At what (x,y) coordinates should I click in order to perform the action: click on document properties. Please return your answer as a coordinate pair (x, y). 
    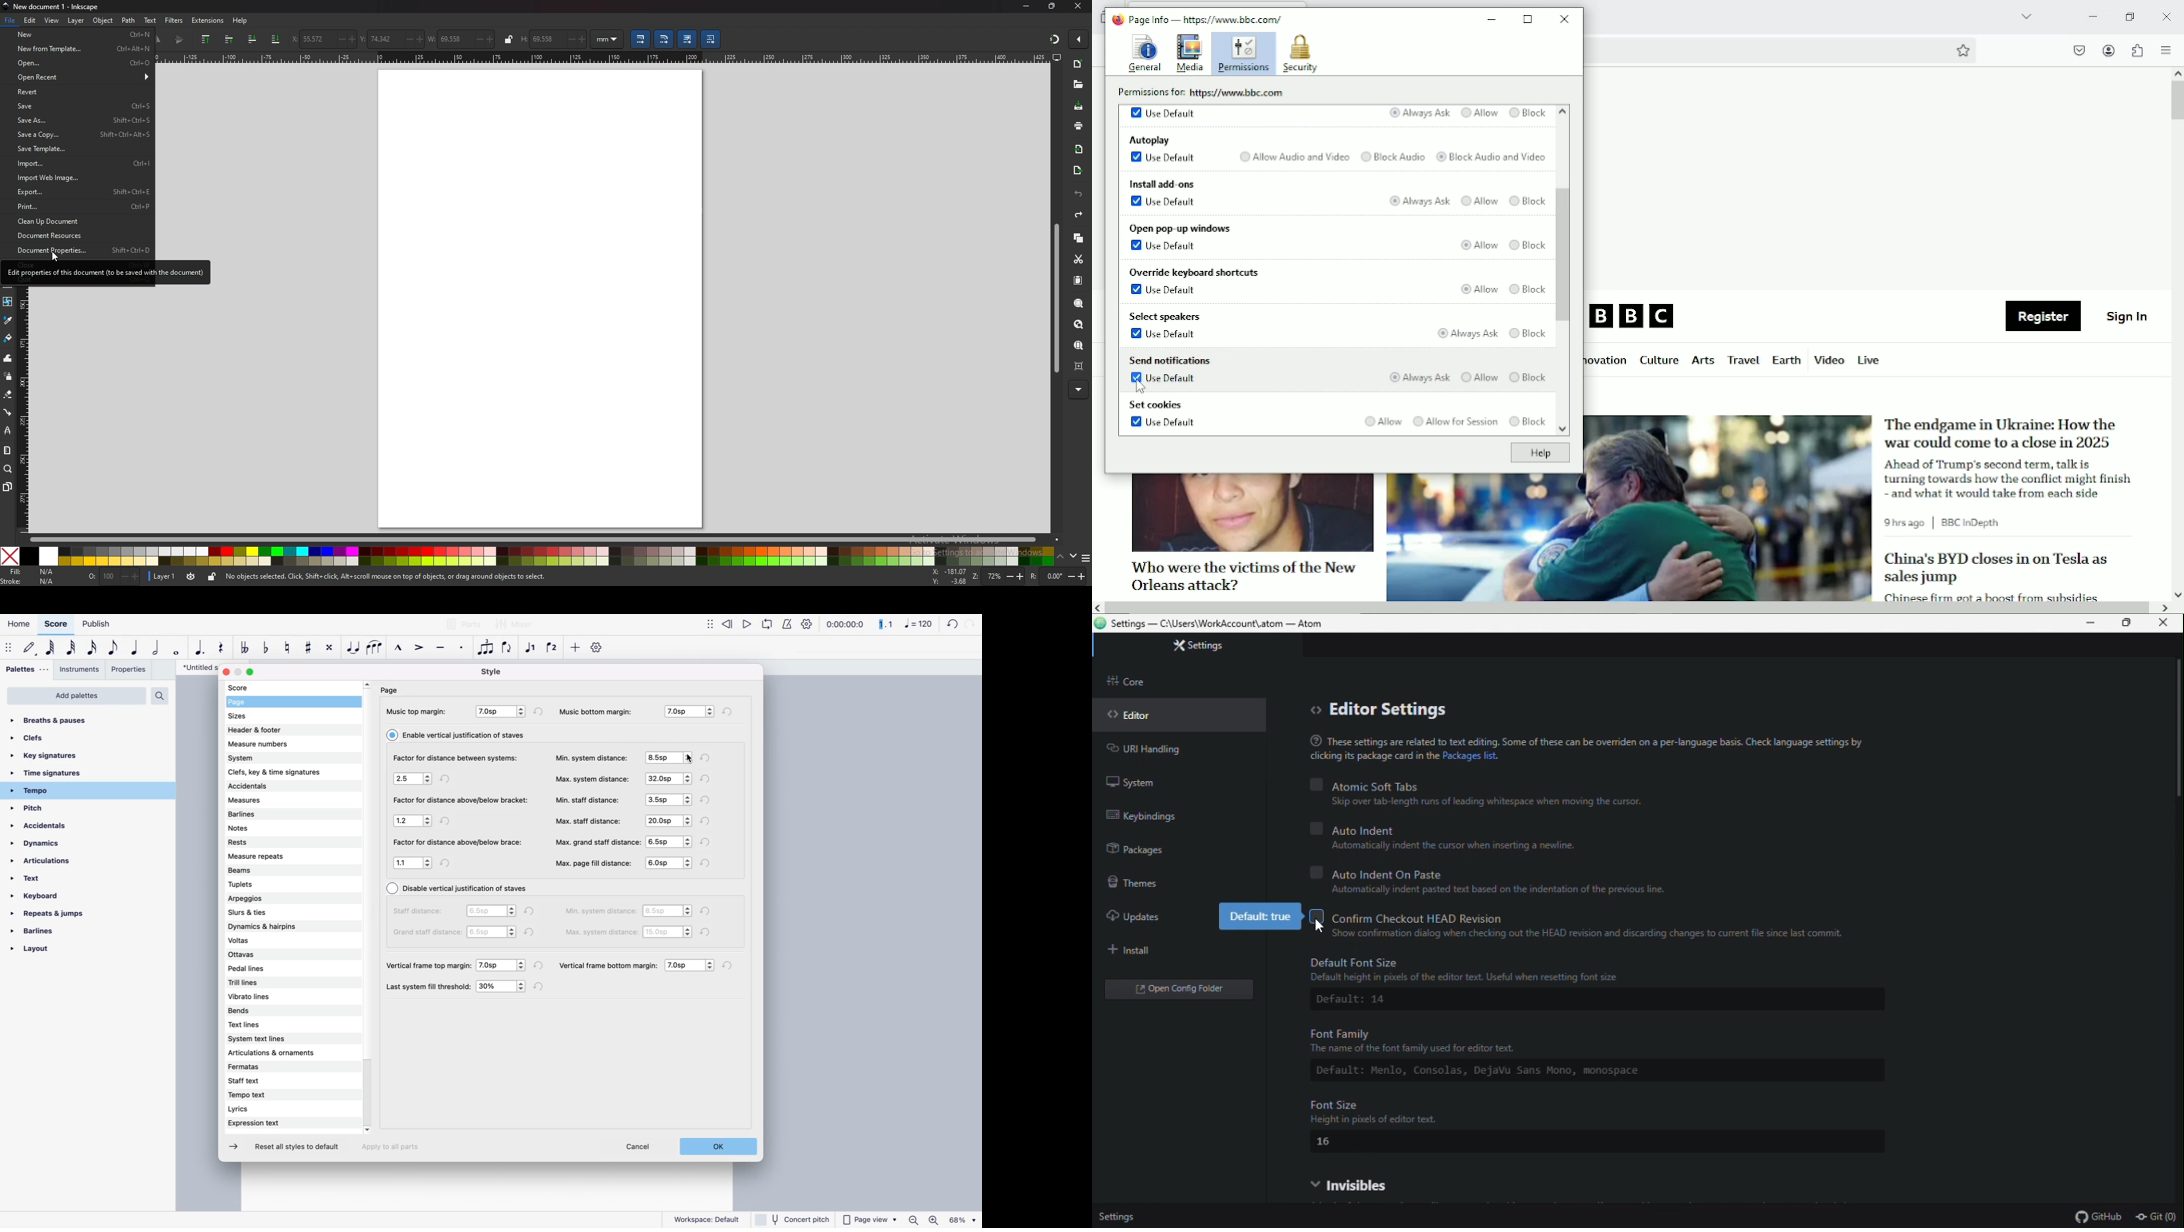
    Looking at the image, I should click on (77, 250).